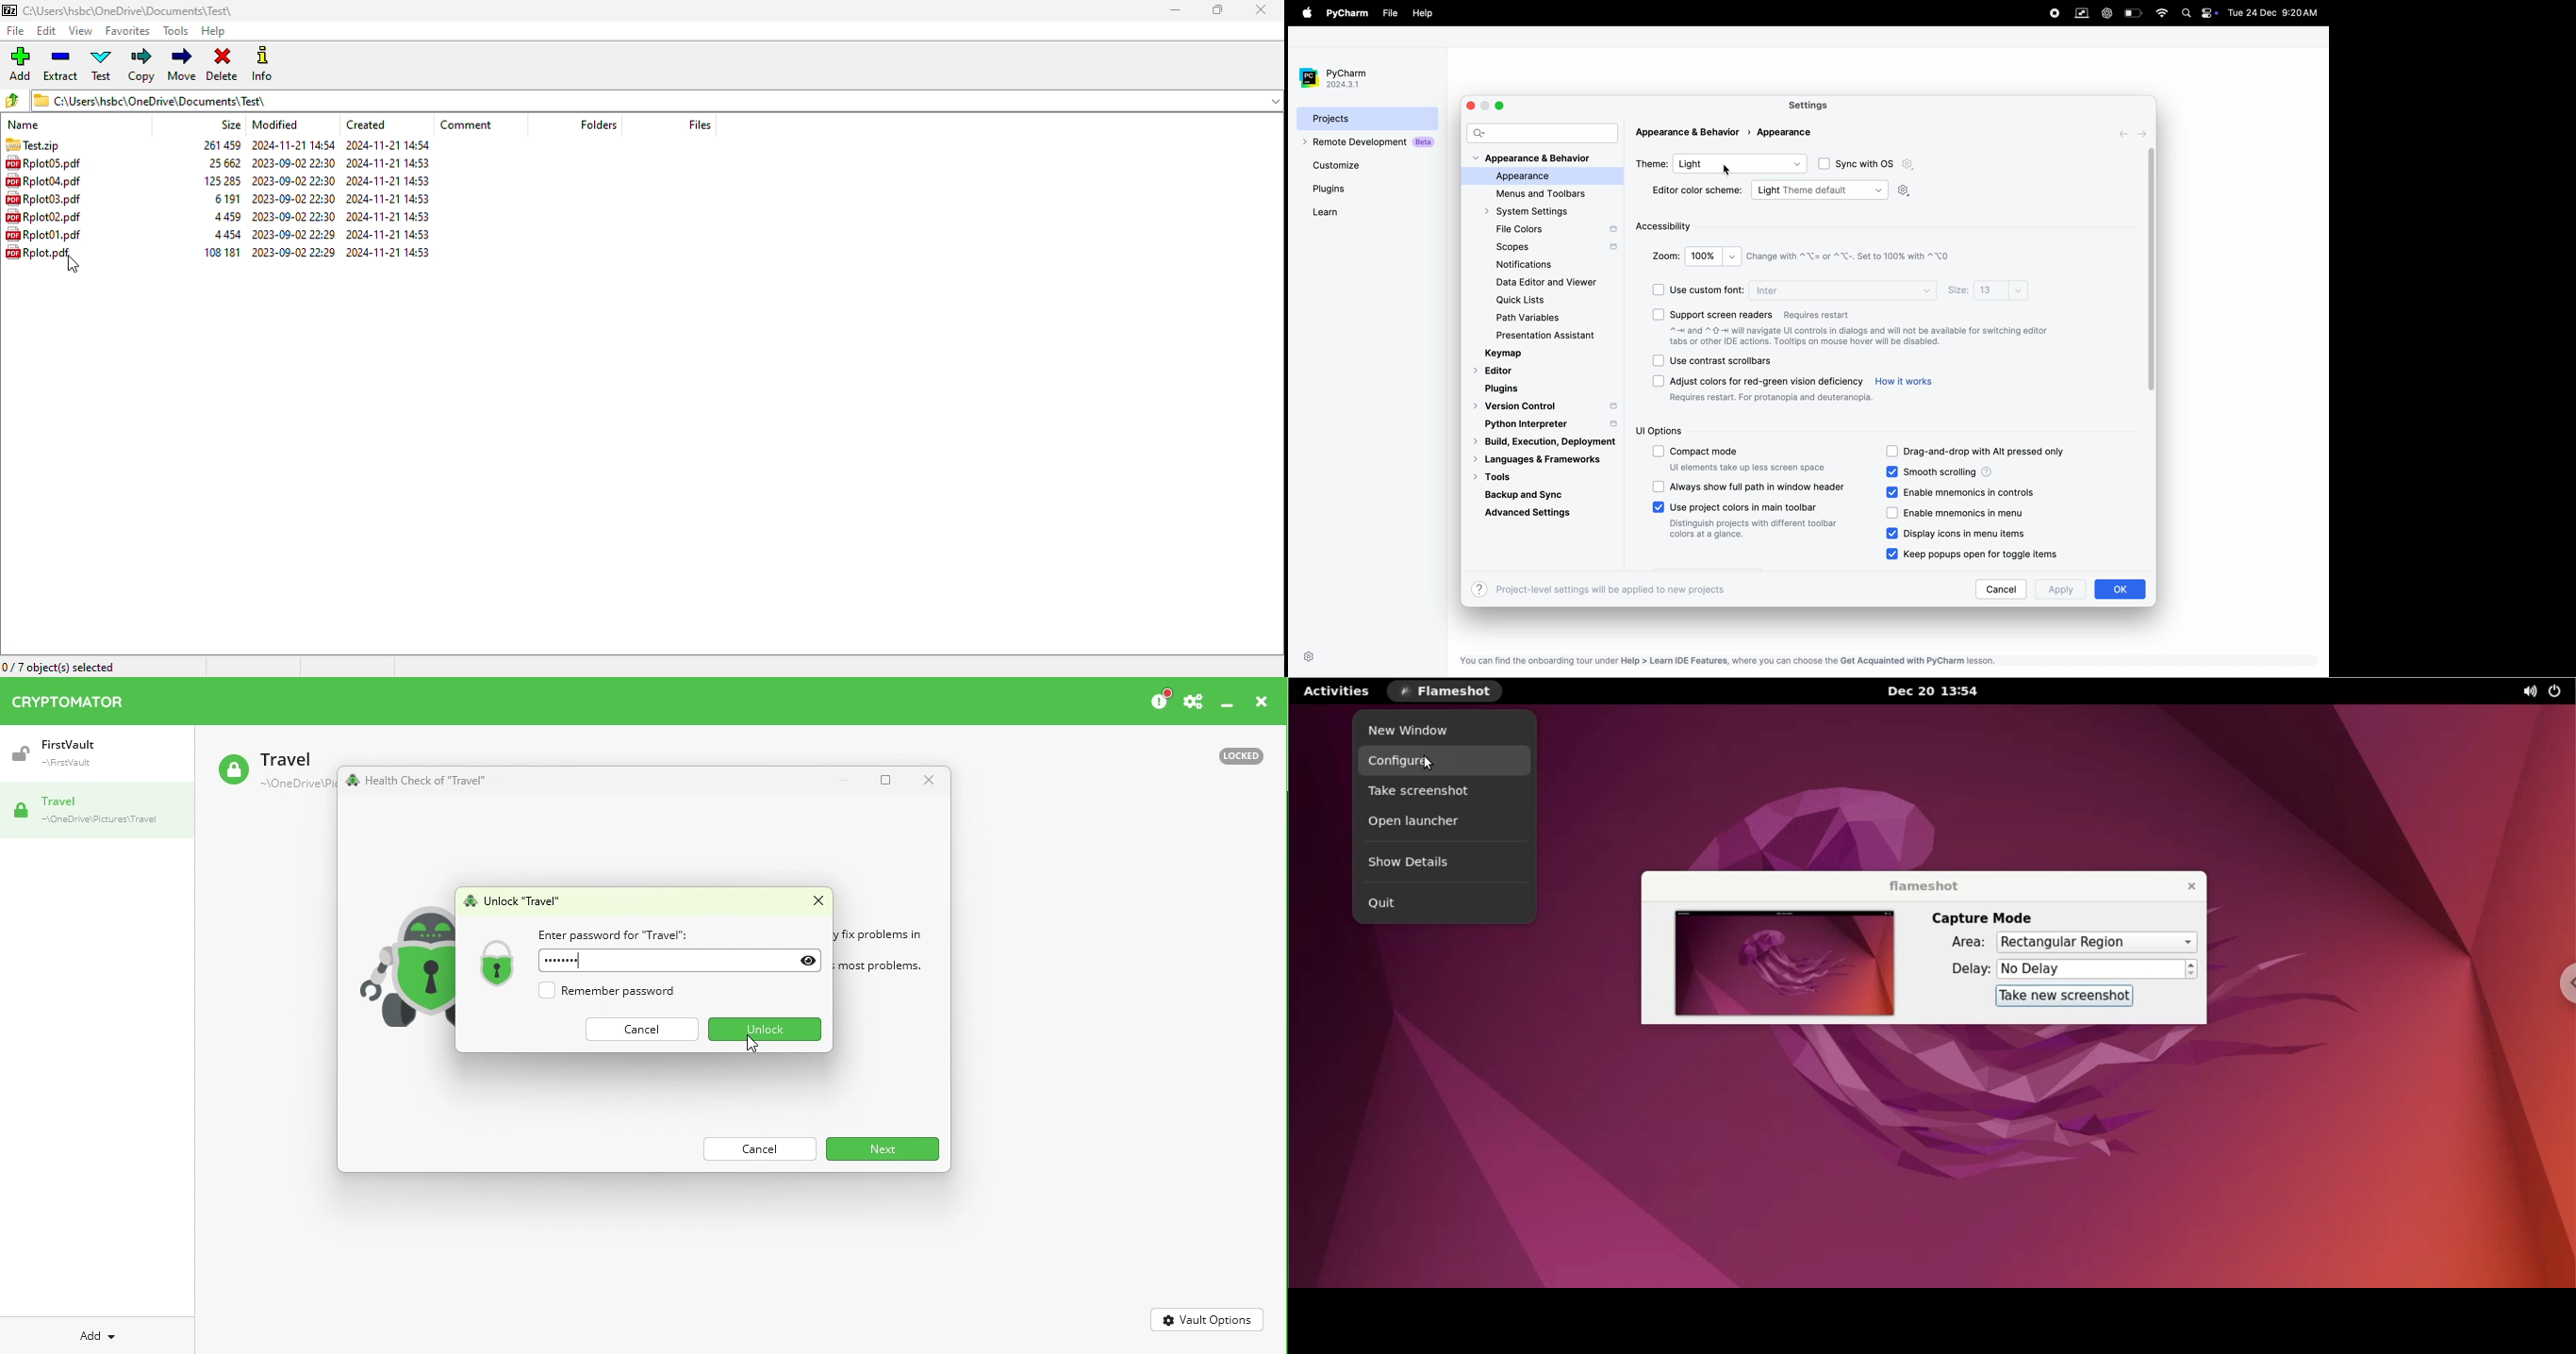  Describe the element at coordinates (390, 164) in the screenshot. I see ` 2024-11-21 14:53` at that location.